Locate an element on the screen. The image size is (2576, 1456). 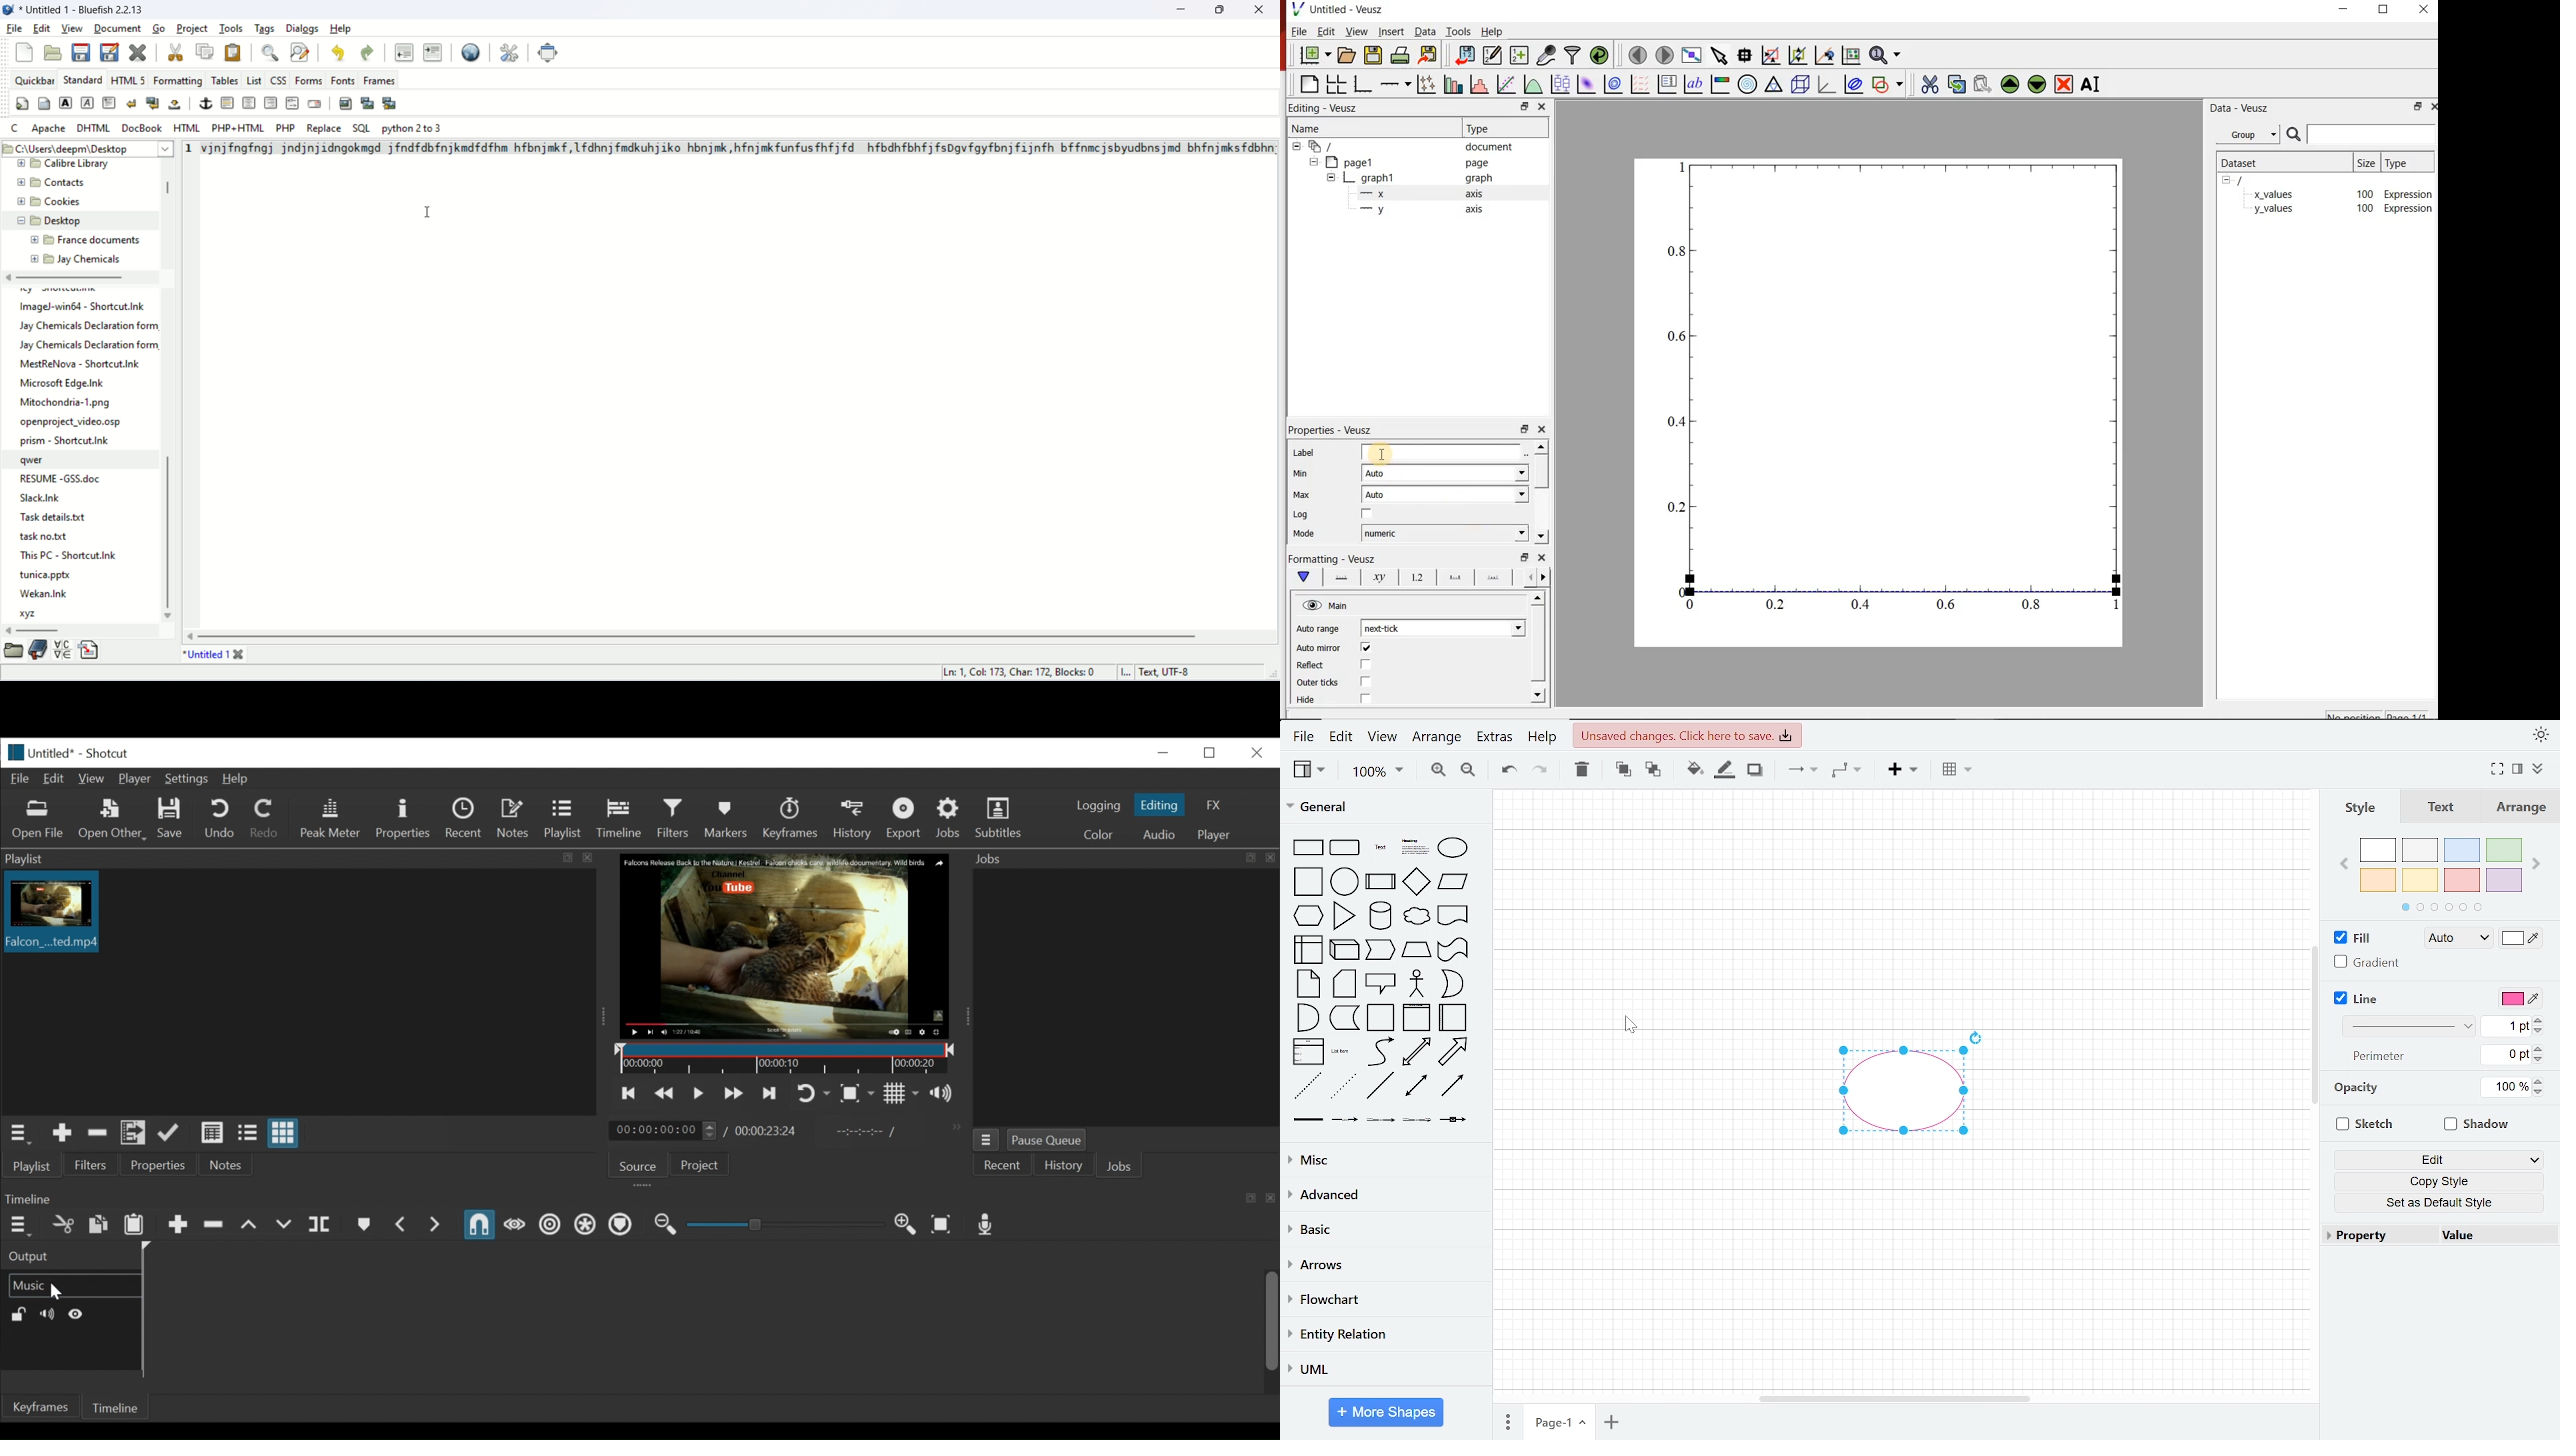
python 2 to 3 is located at coordinates (412, 128).